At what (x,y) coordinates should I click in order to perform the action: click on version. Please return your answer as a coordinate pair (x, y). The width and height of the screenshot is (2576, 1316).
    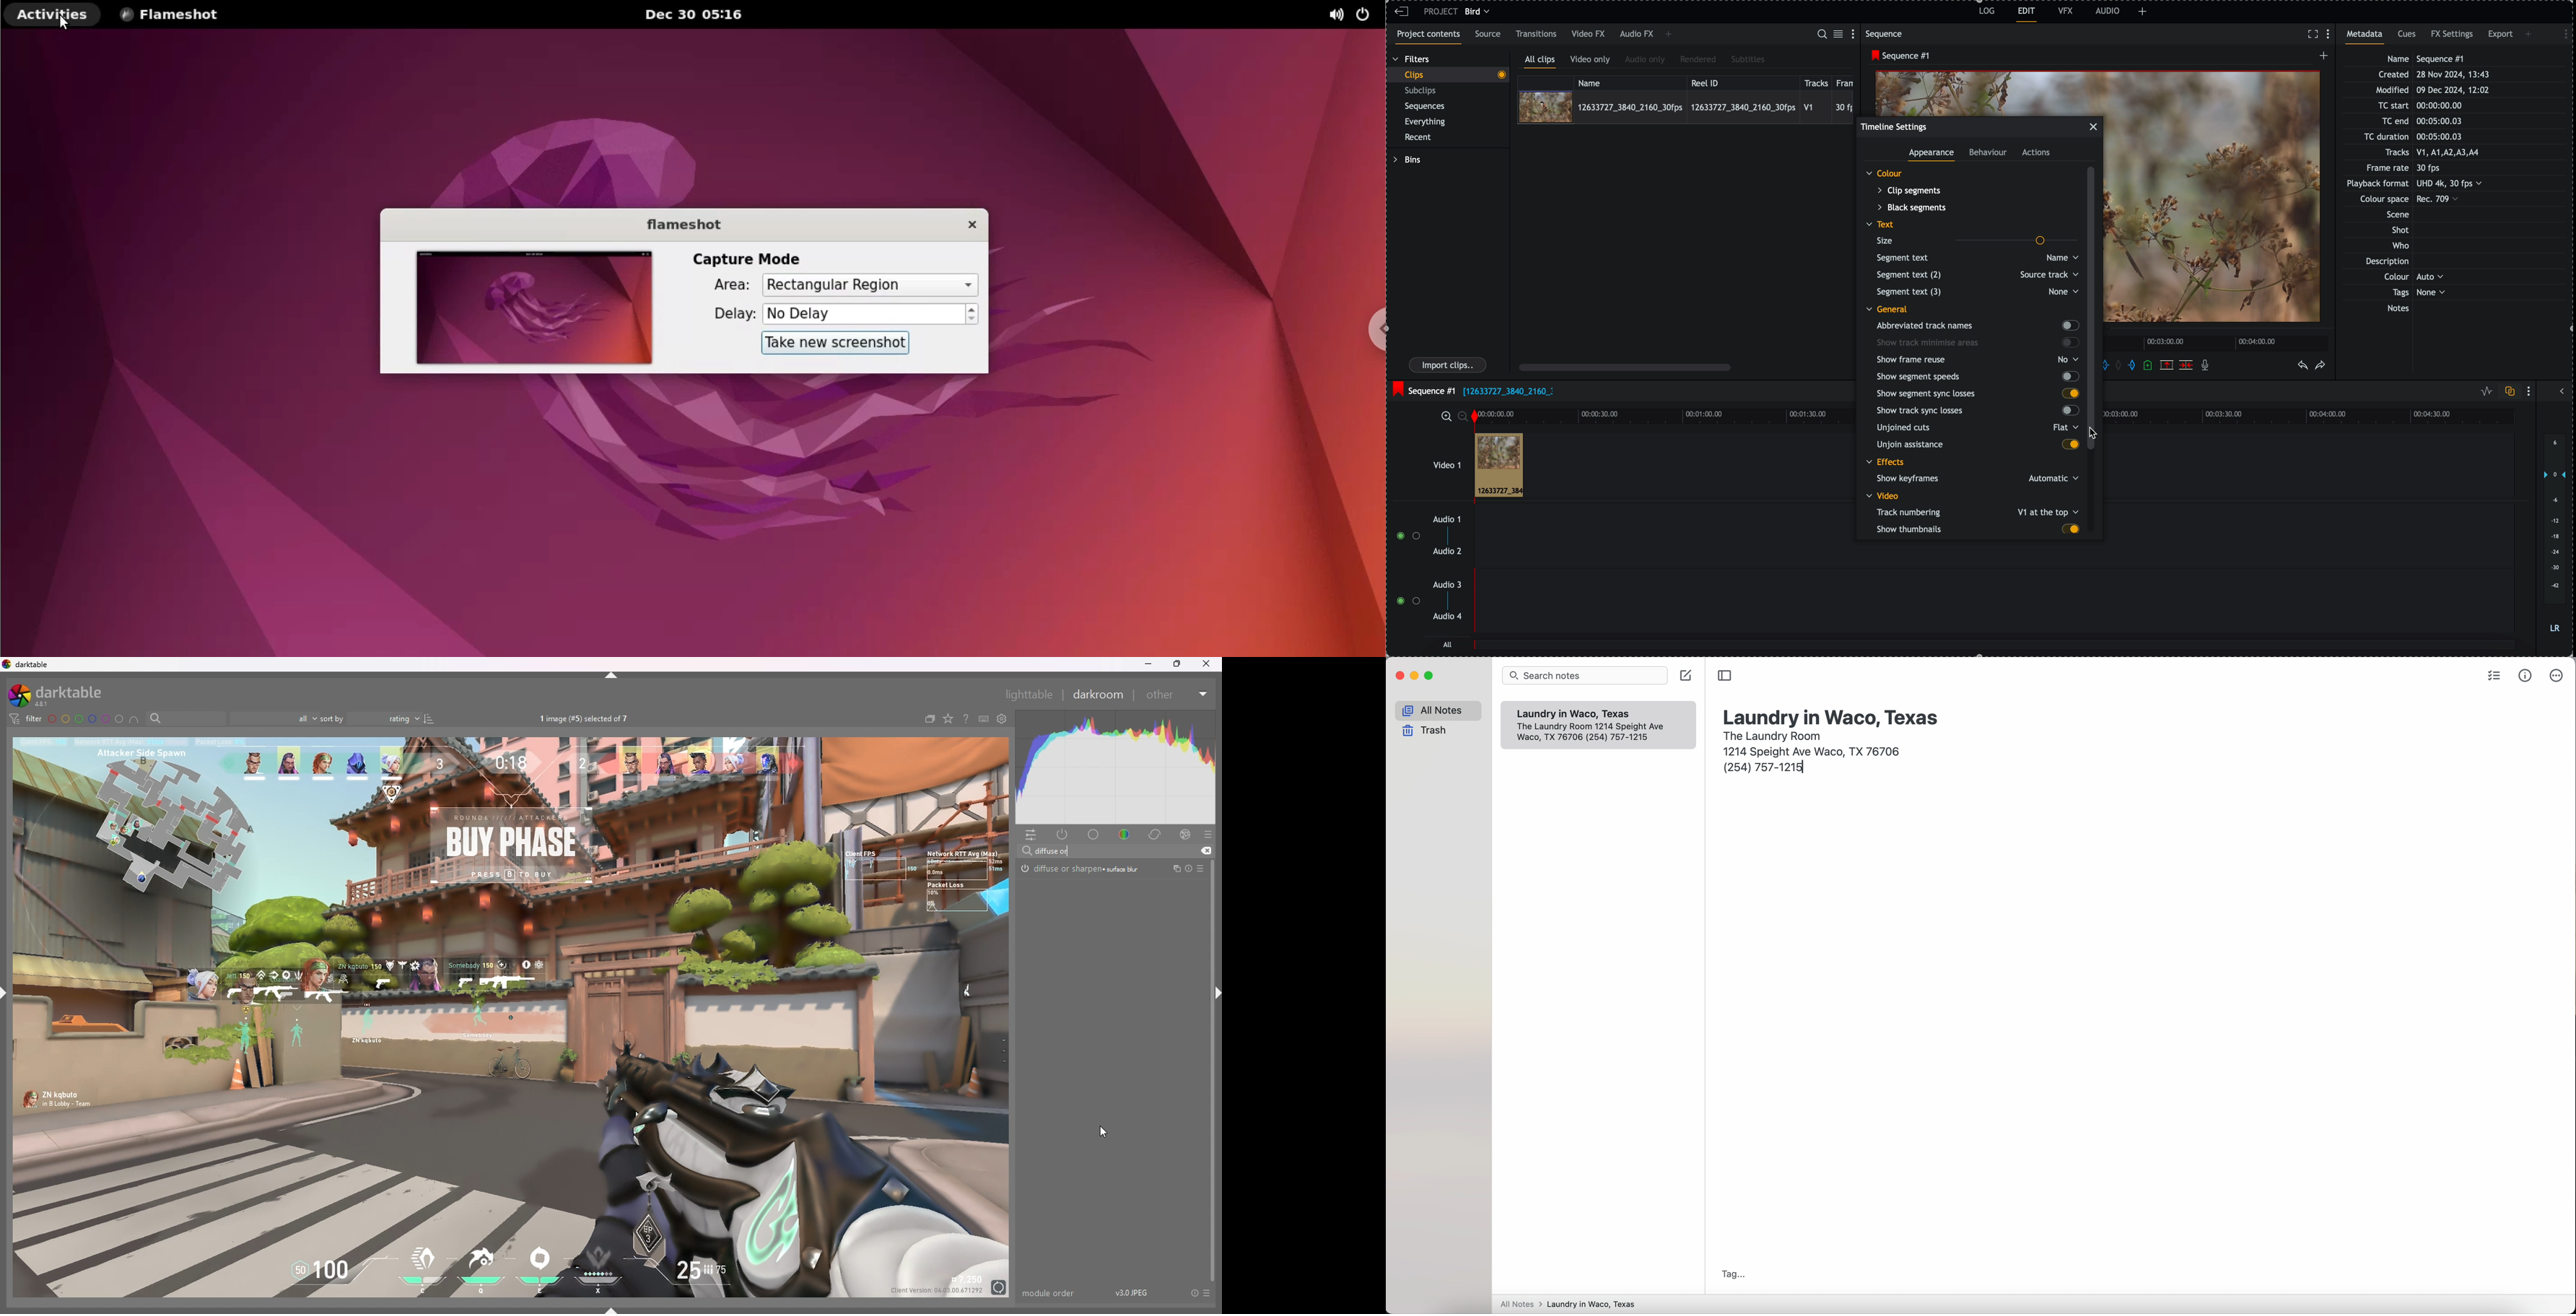
    Looking at the image, I should click on (1134, 1292).